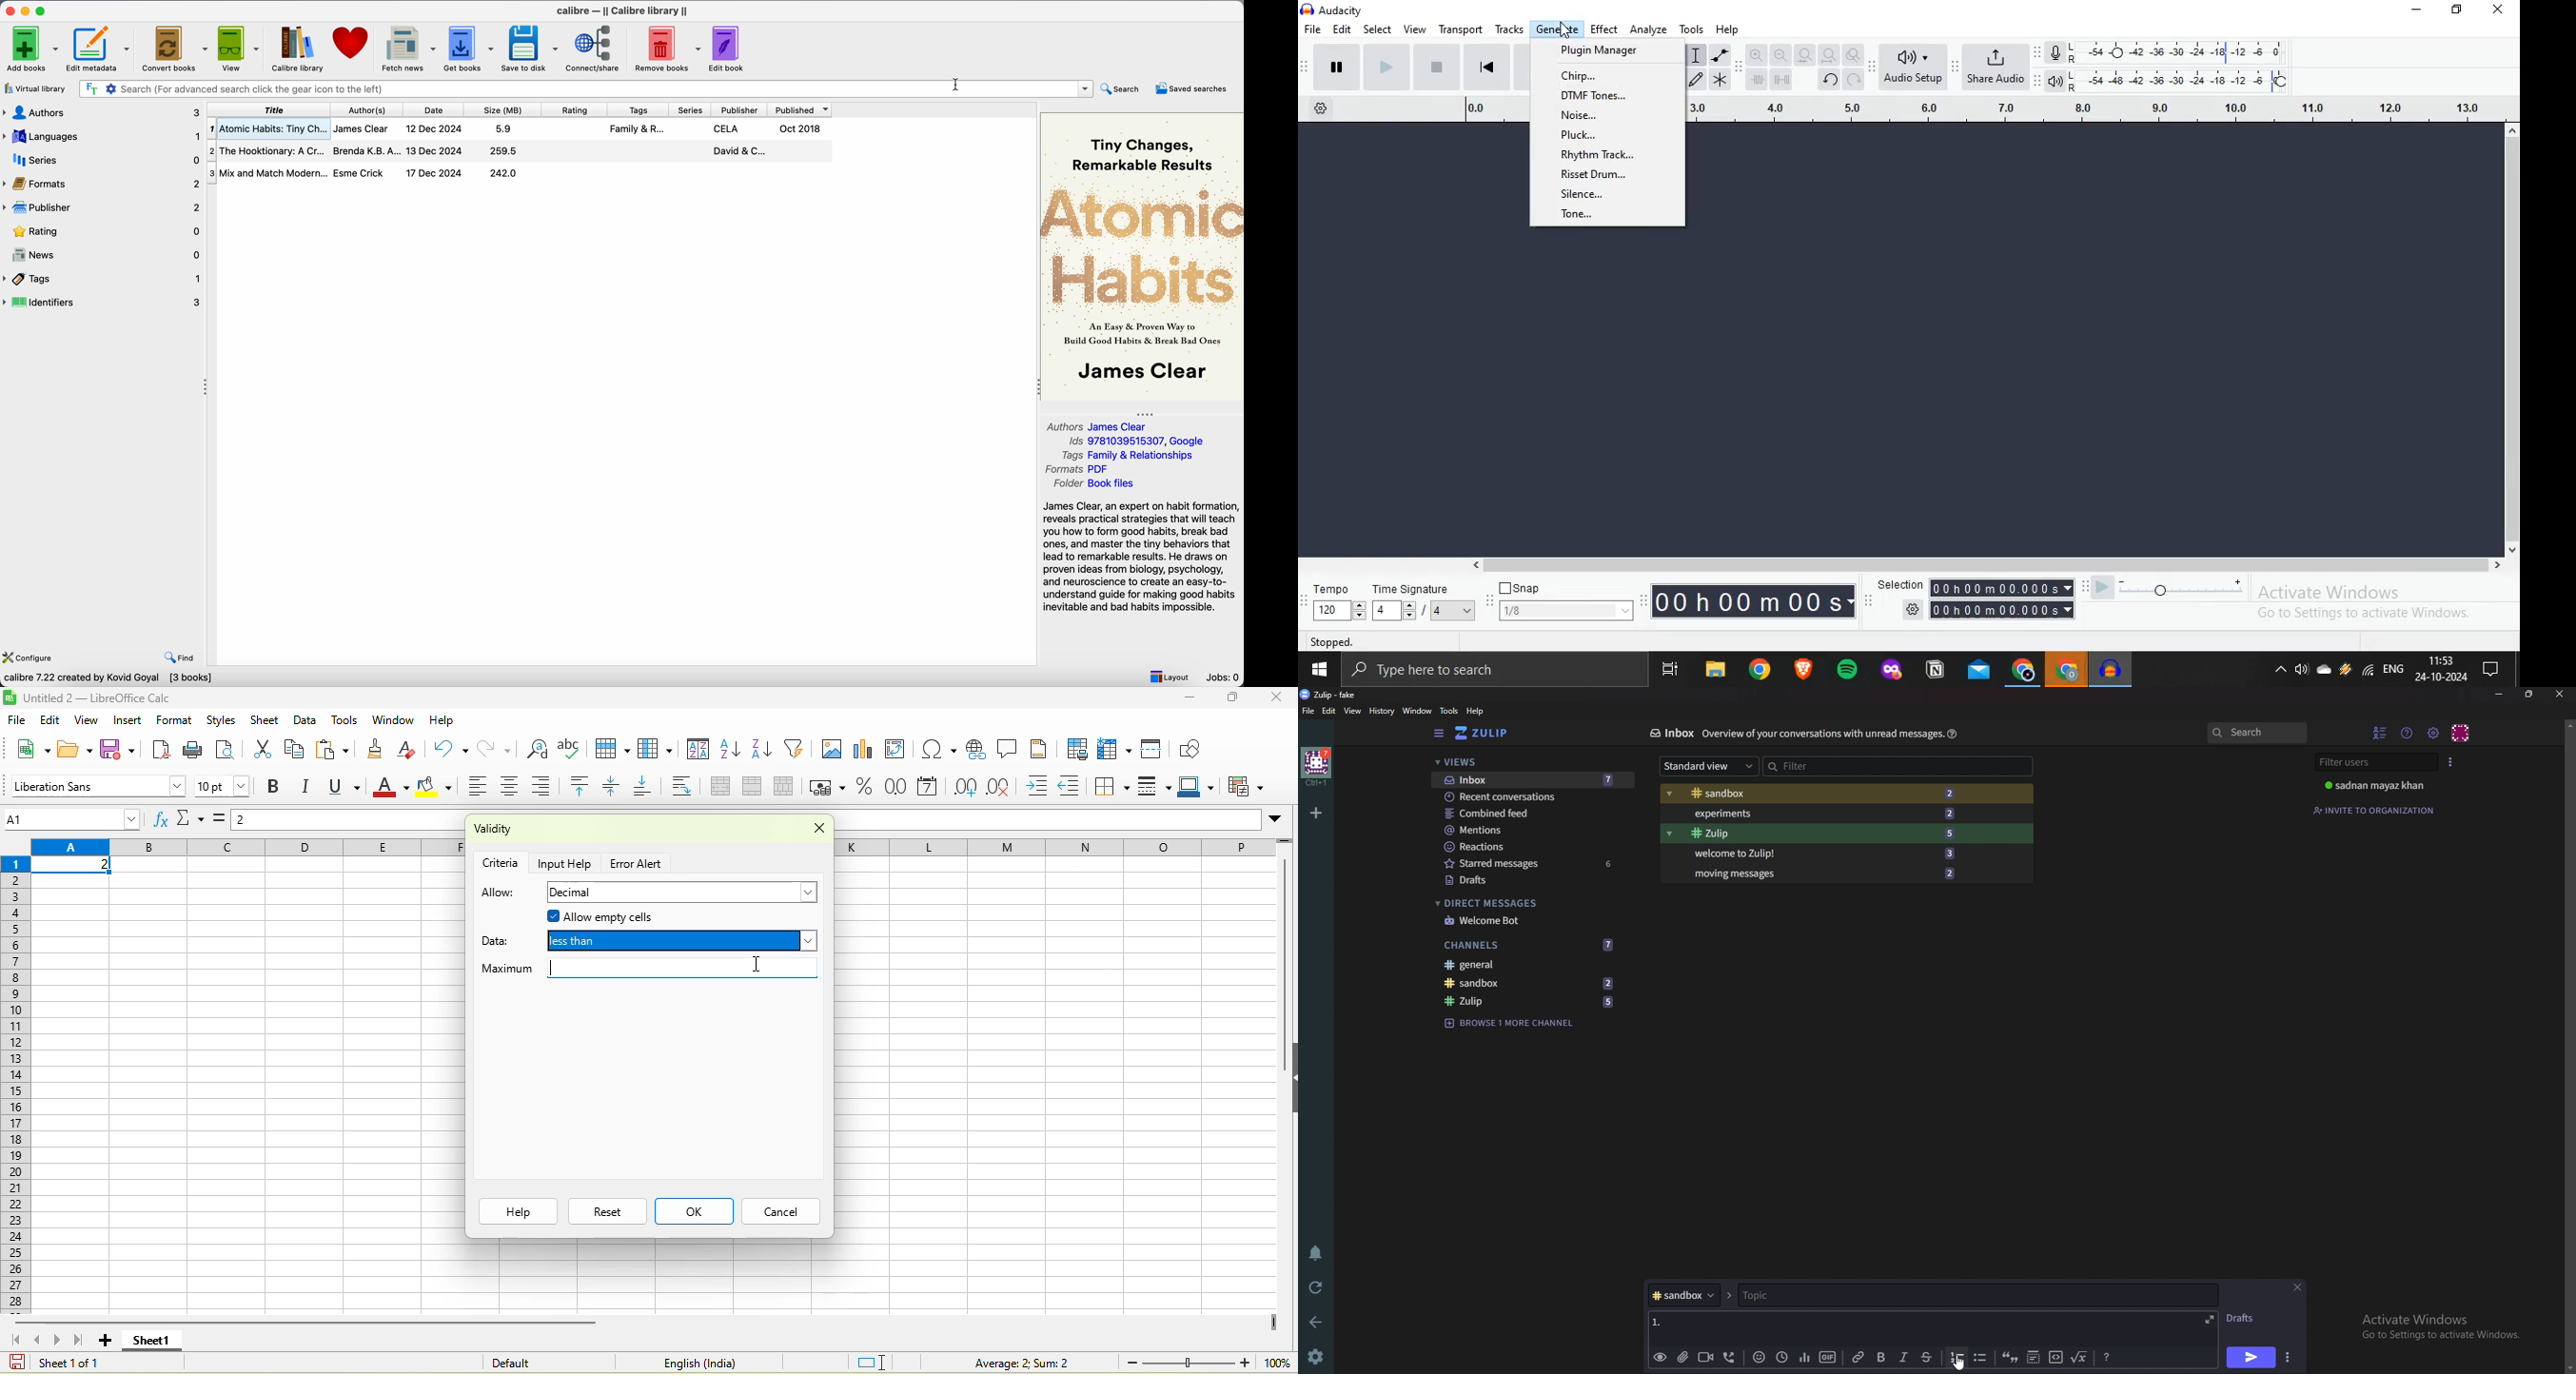 Image resolution: width=2576 pixels, height=1400 pixels. Describe the element at coordinates (1565, 611) in the screenshot. I see `1/8` at that location.